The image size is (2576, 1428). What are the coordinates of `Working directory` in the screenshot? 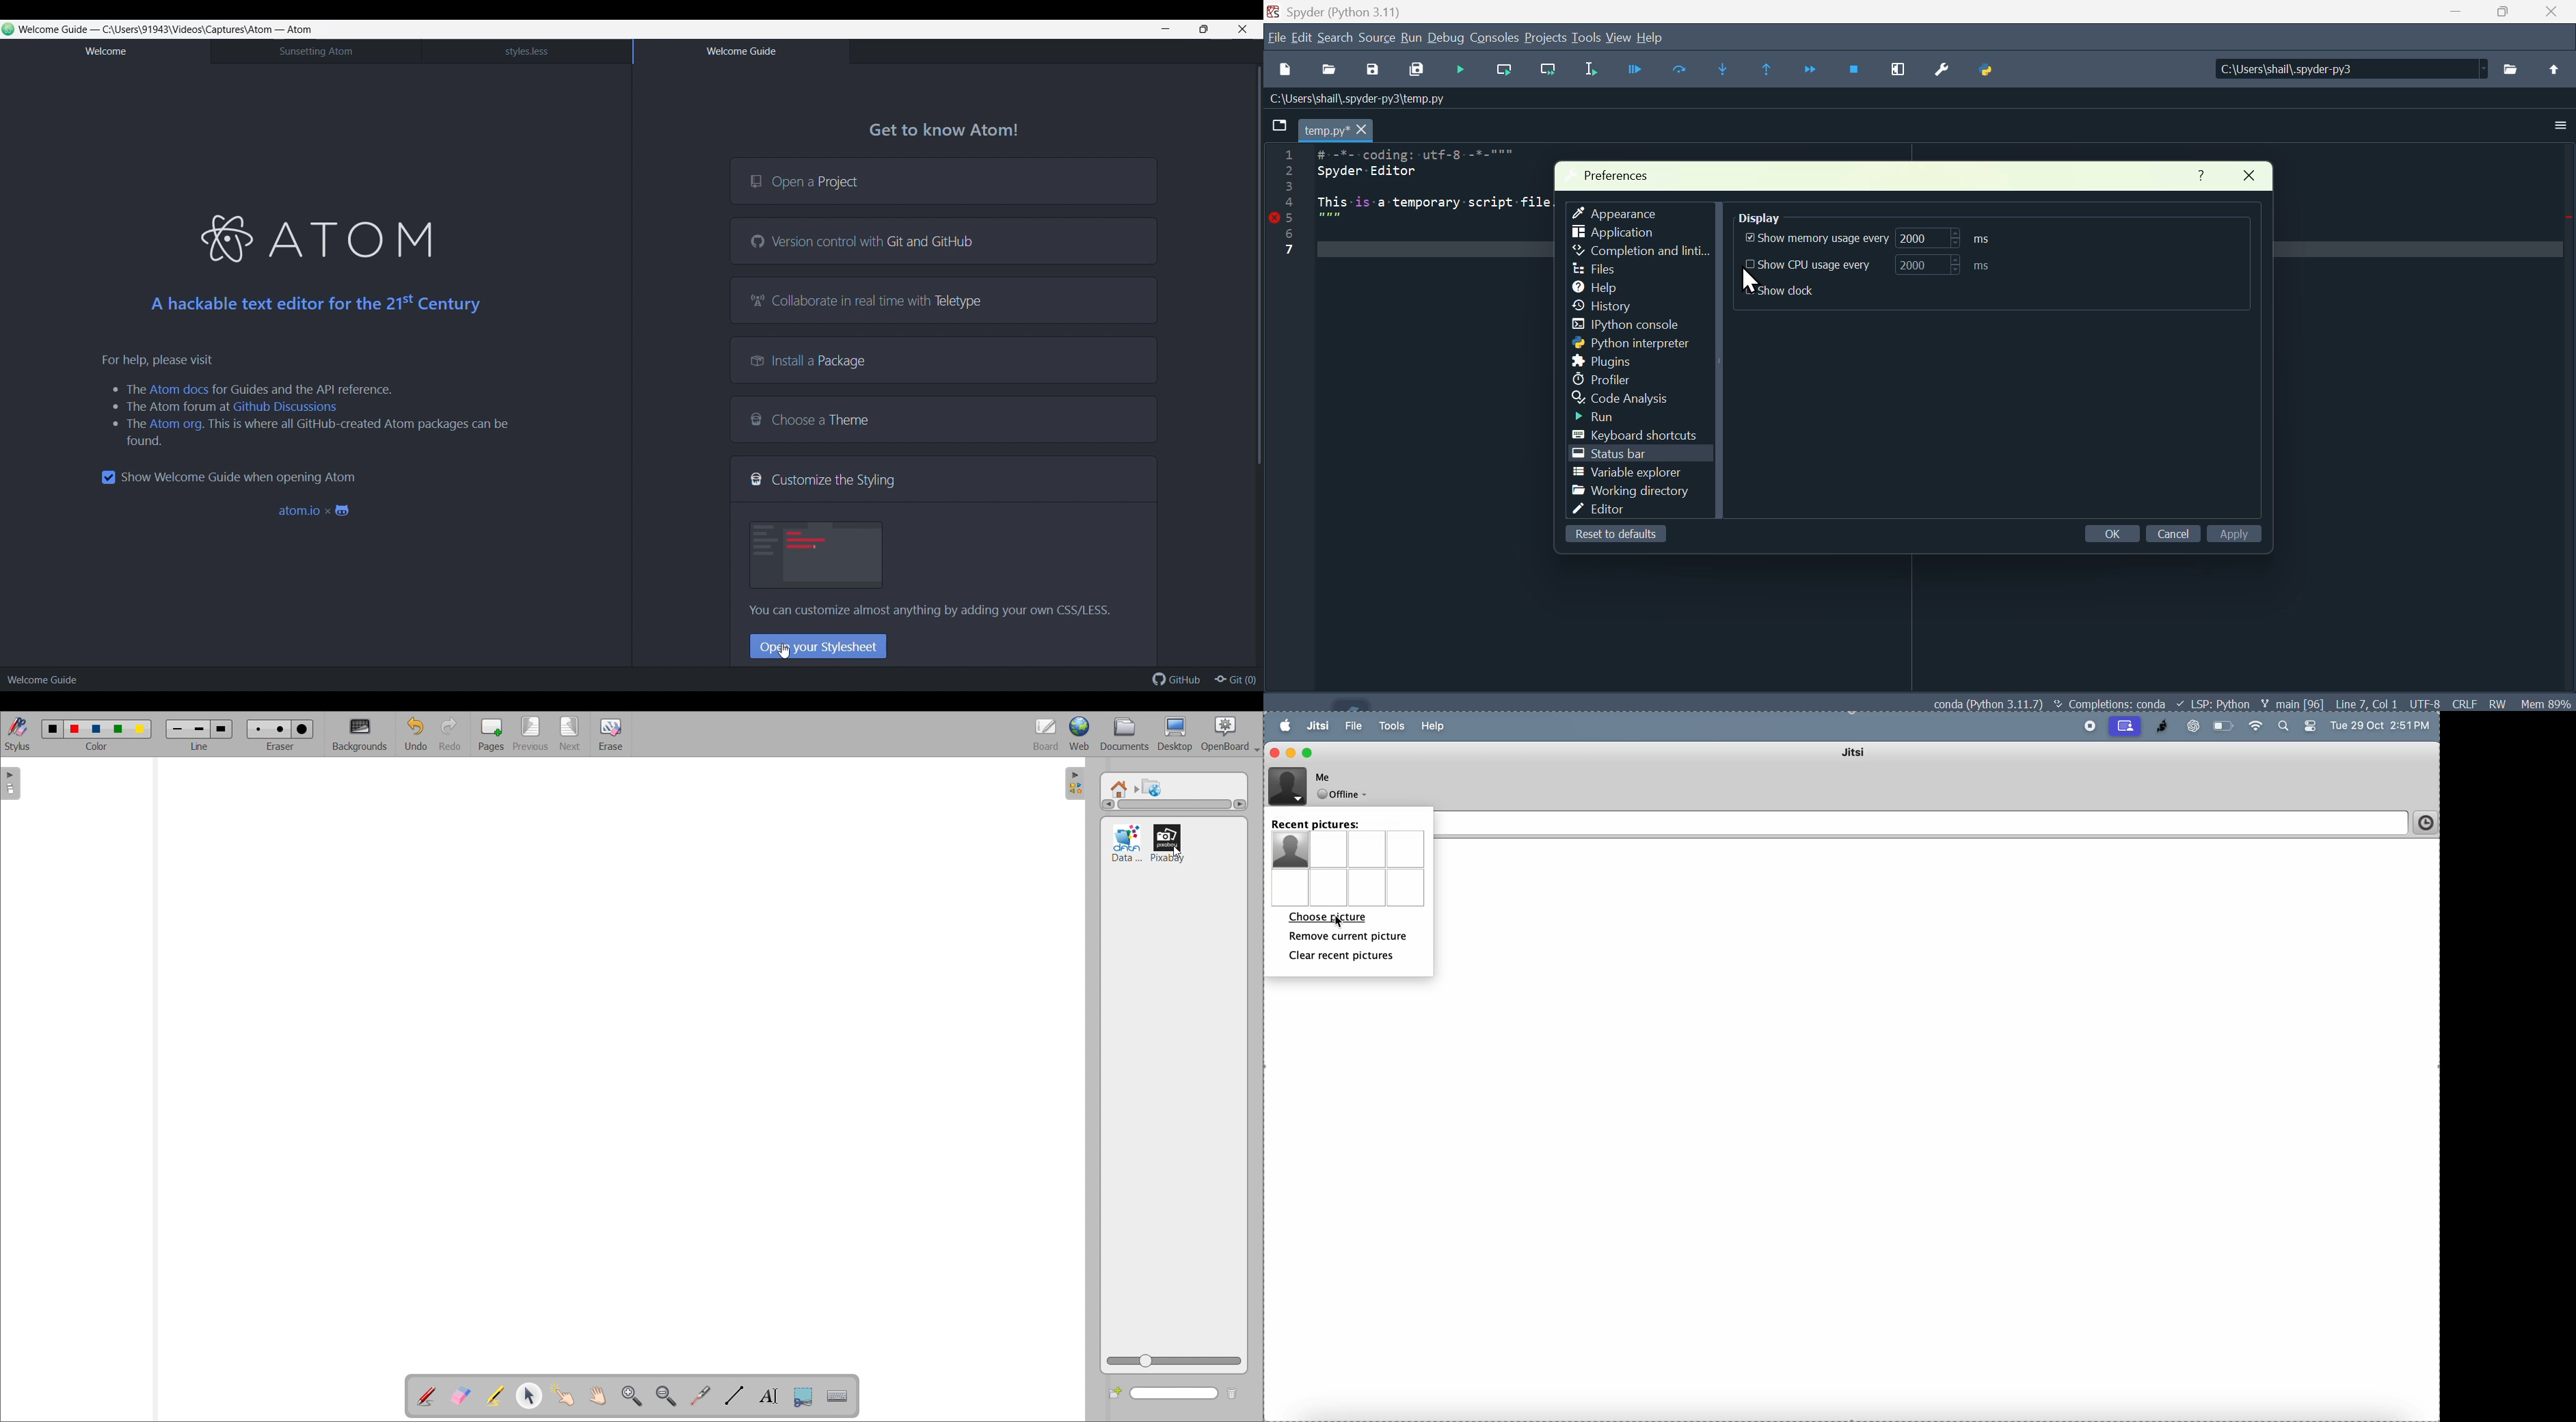 It's located at (1628, 490).